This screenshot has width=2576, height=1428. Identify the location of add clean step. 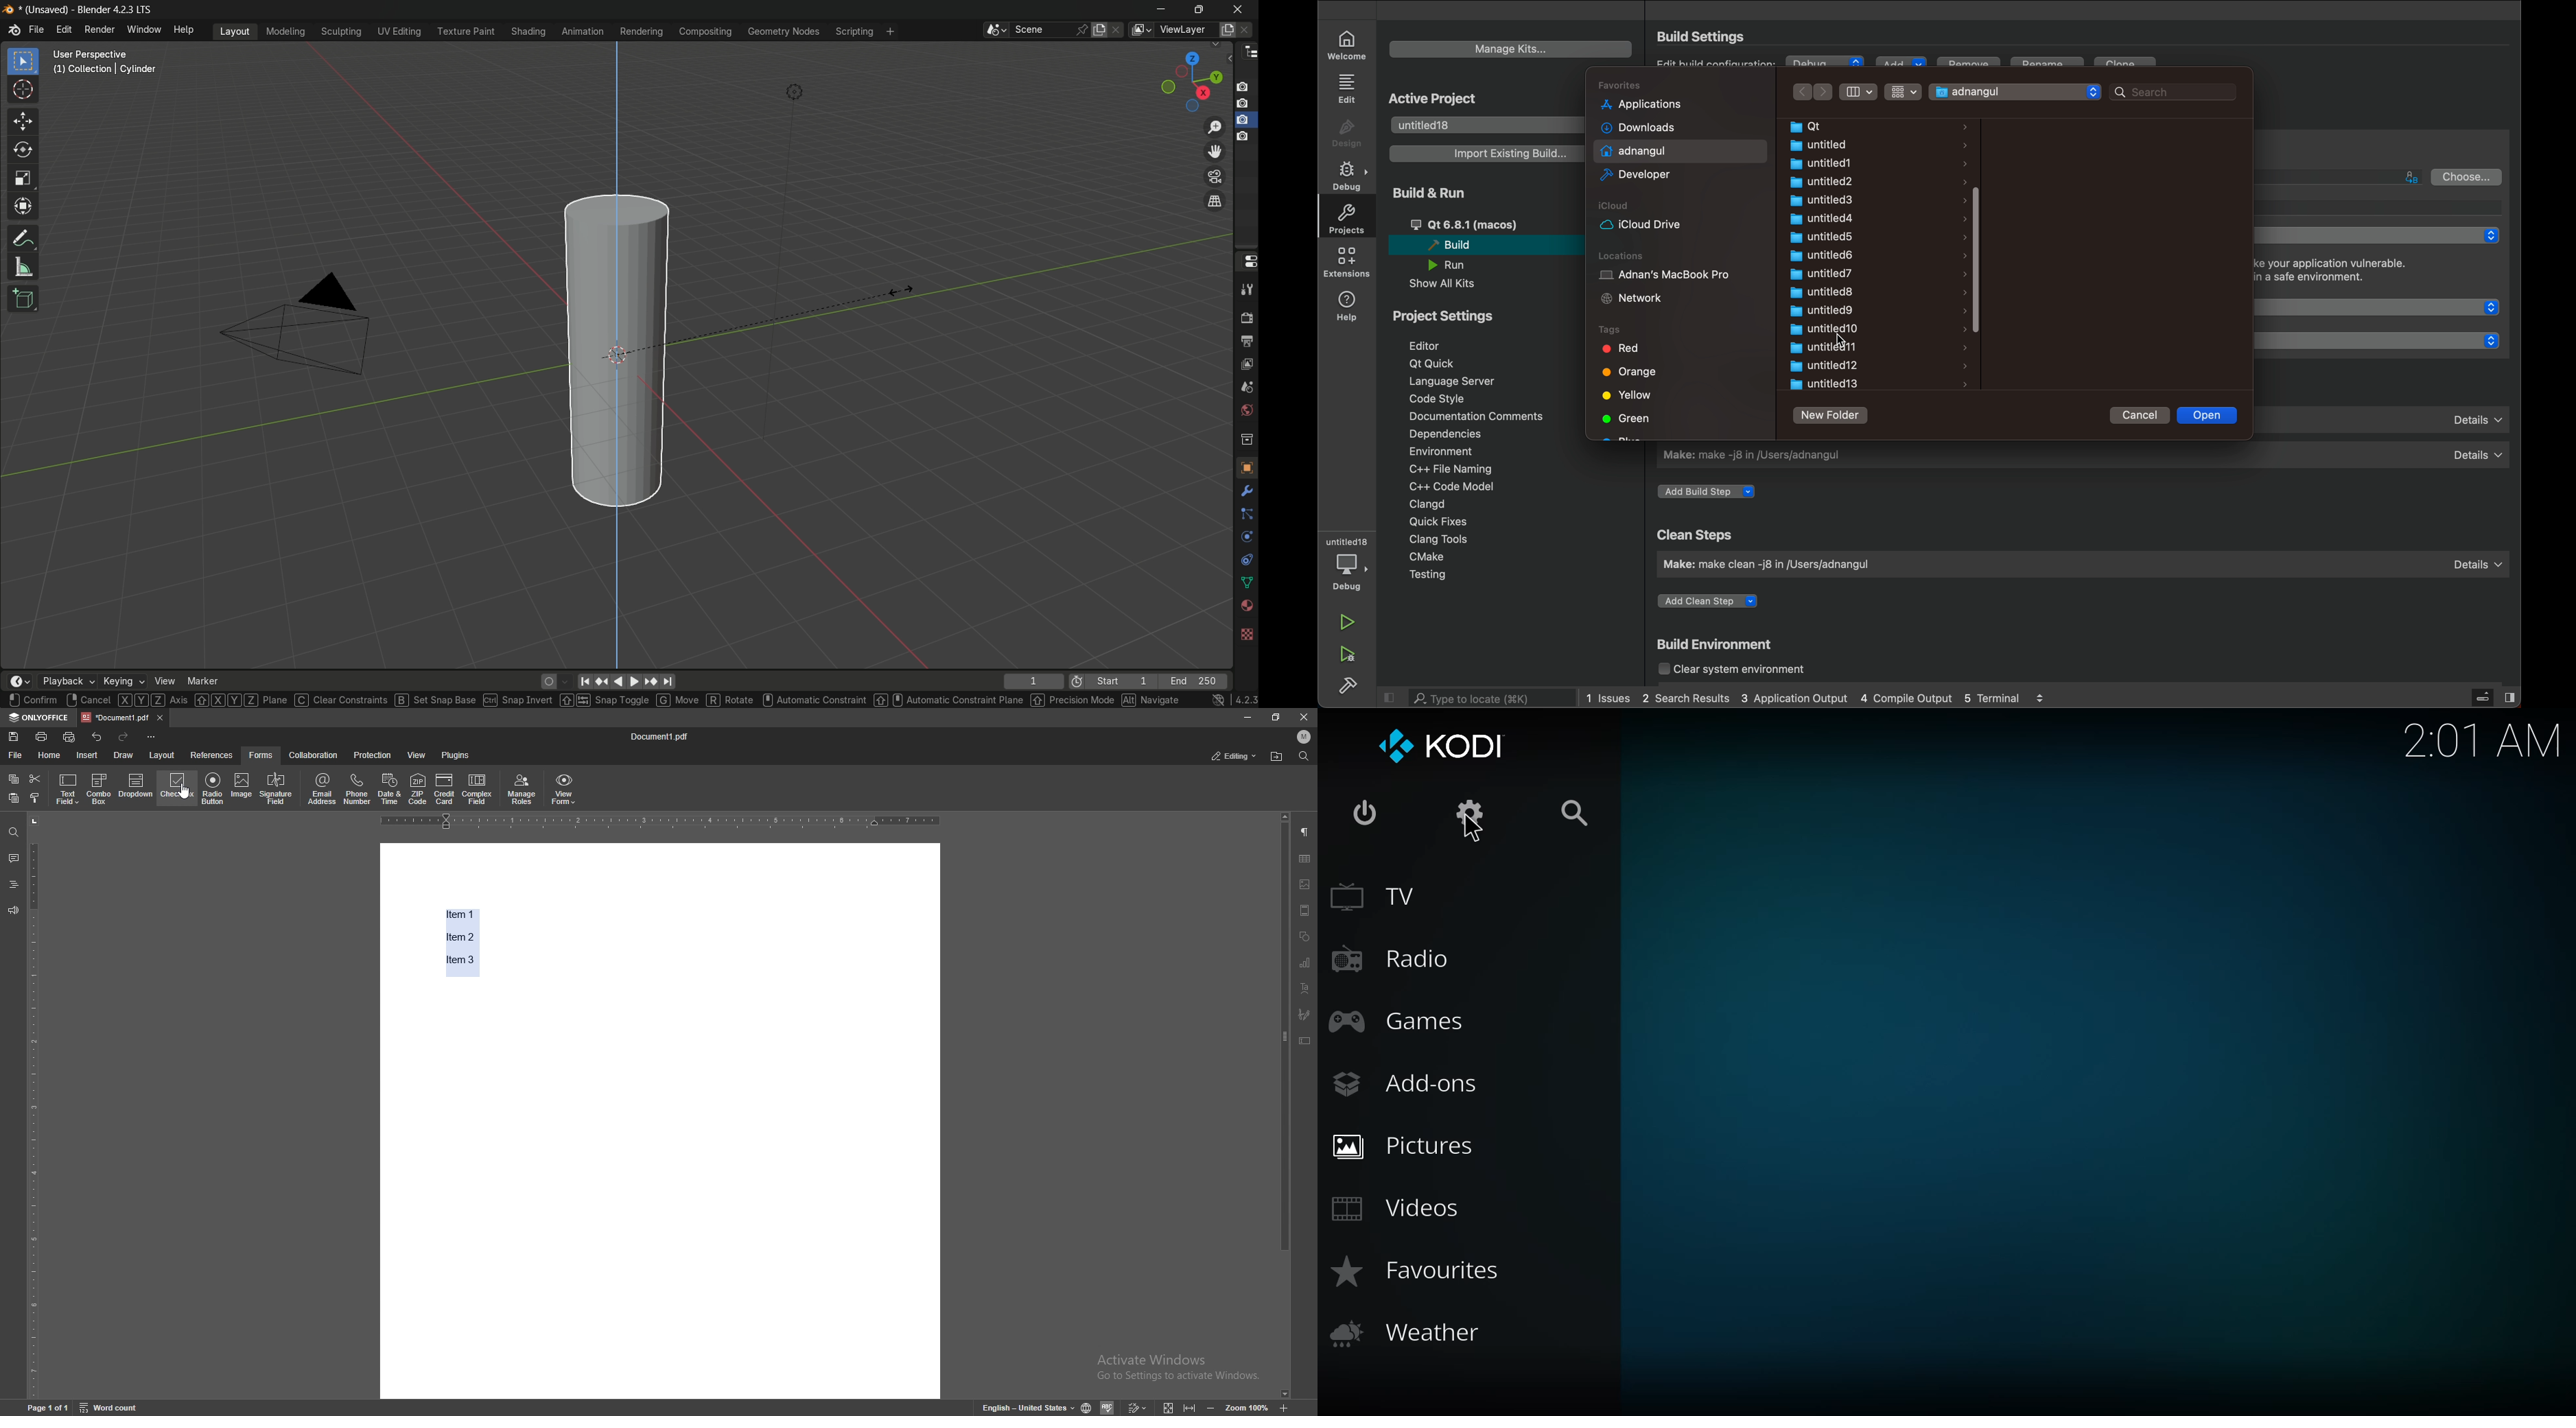
(1721, 599).